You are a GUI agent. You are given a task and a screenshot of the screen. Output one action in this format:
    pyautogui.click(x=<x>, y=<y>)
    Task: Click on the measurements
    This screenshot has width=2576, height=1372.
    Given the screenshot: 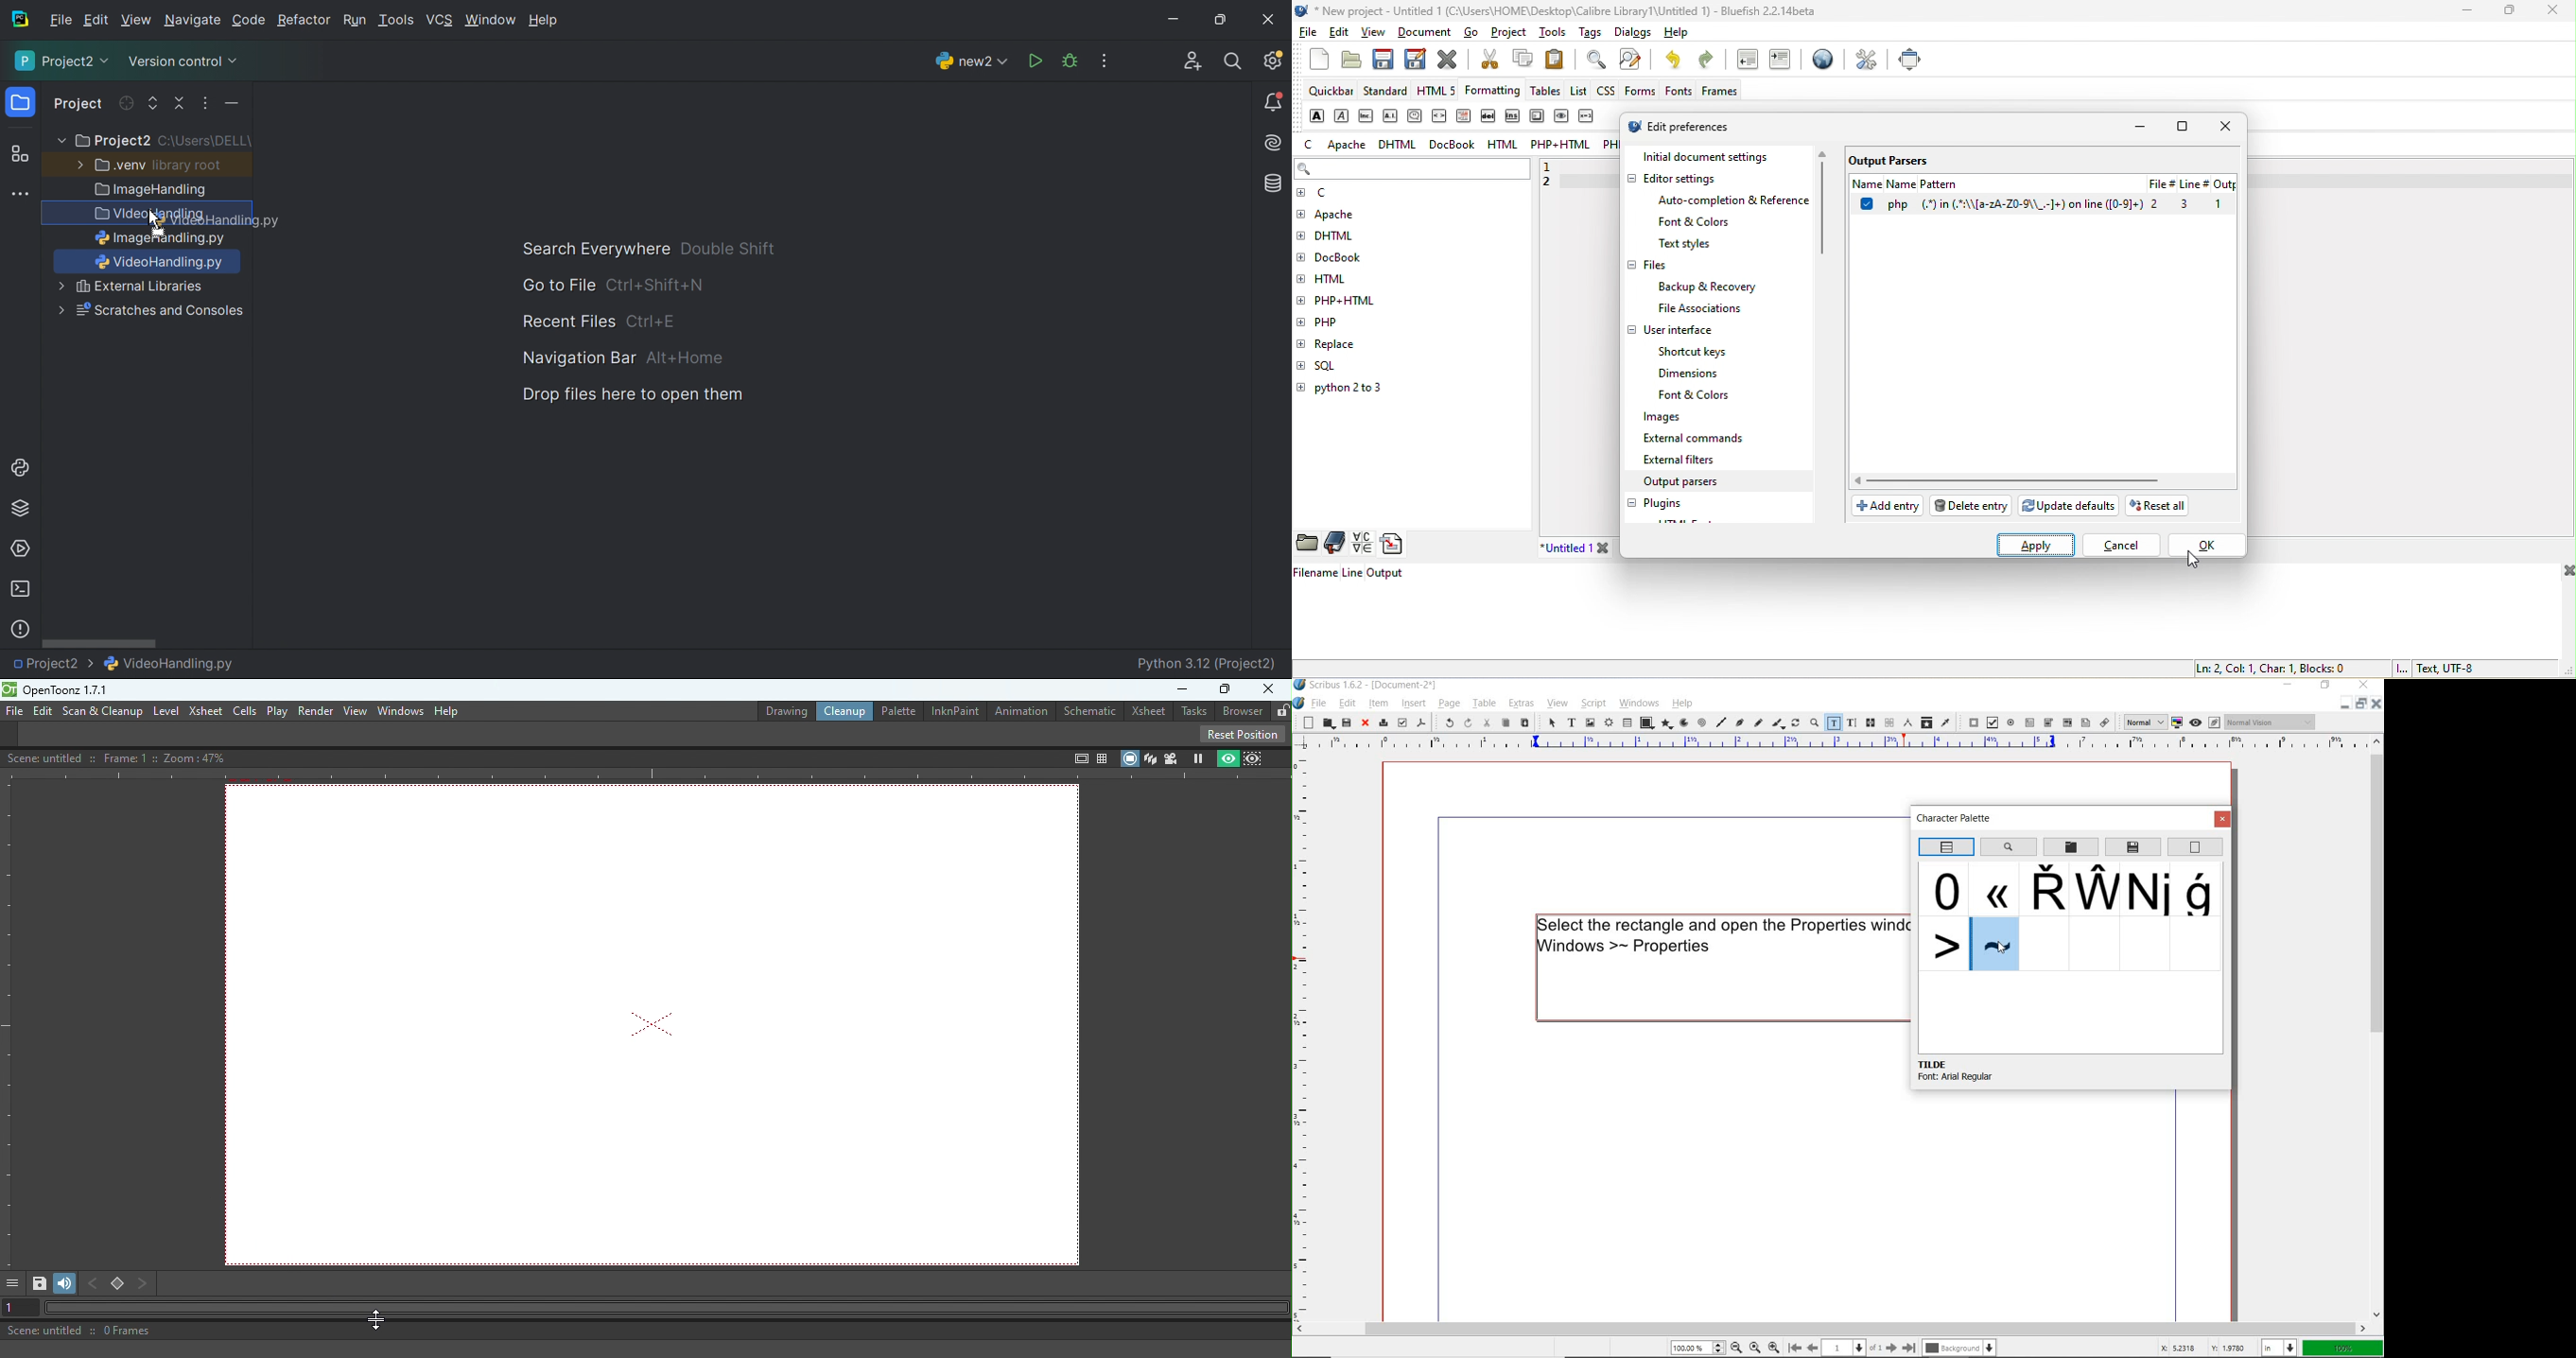 What is the action you would take?
    pyautogui.click(x=1907, y=722)
    